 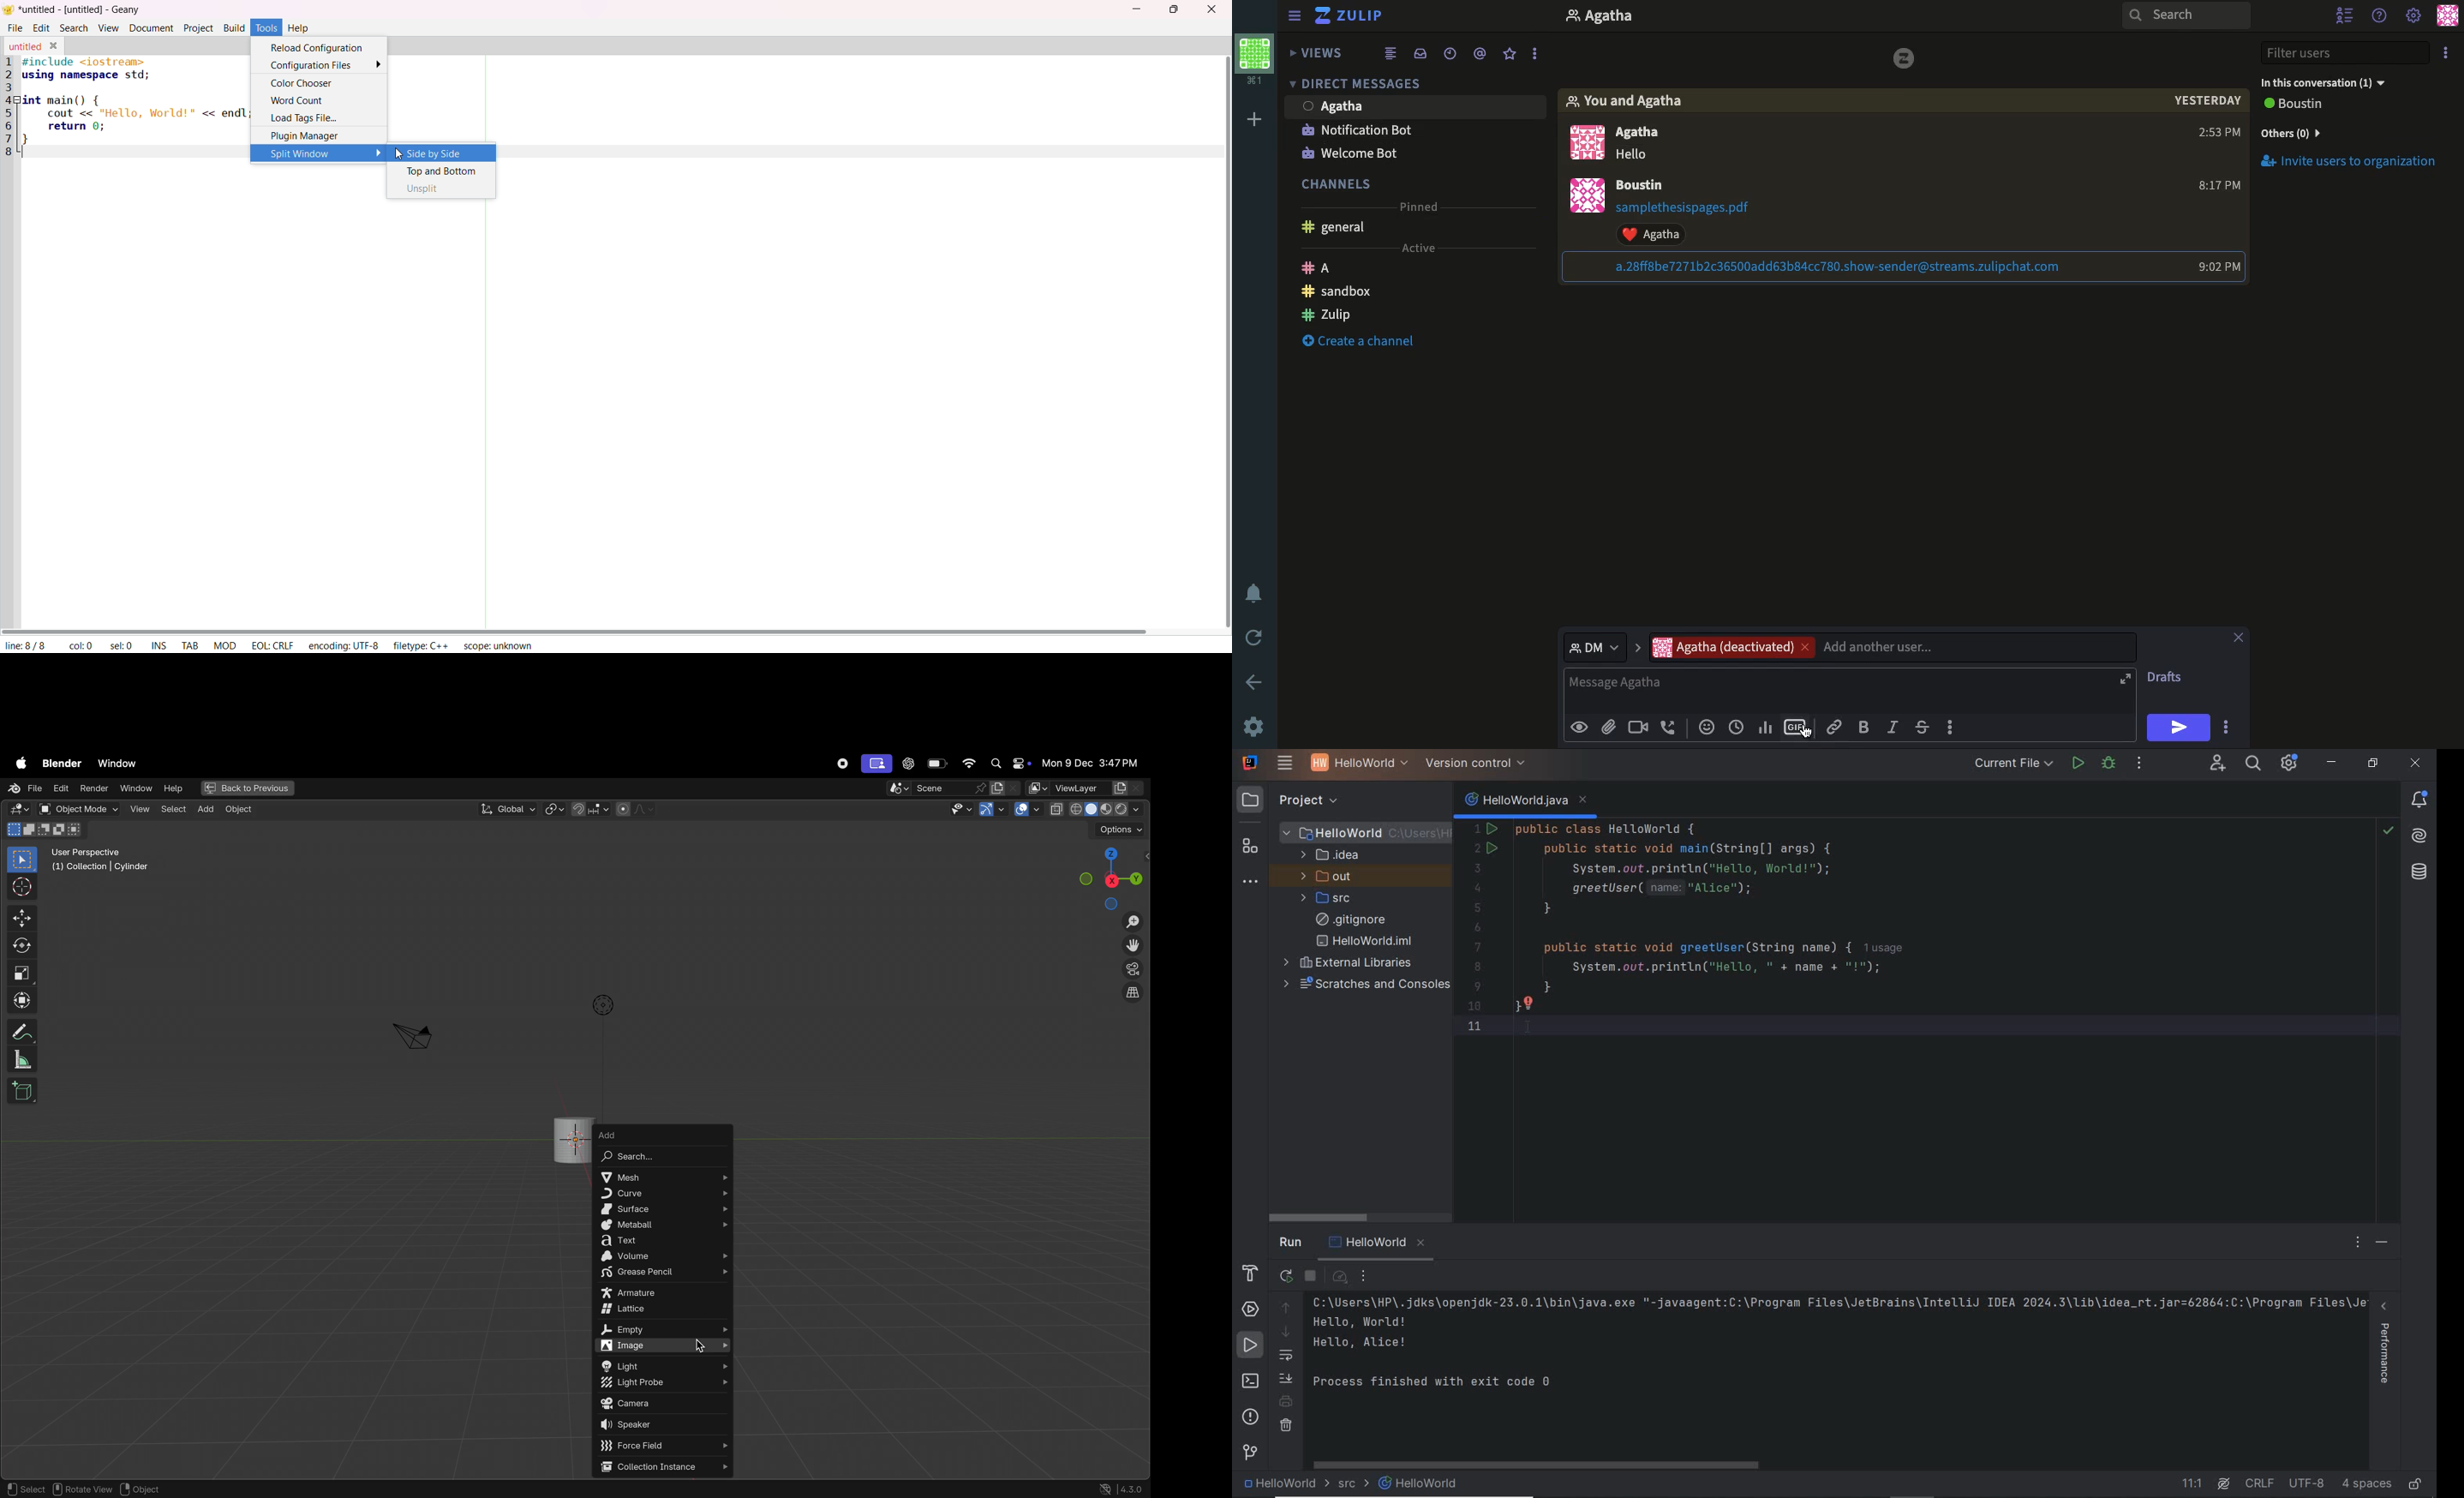 What do you see at coordinates (2414, 17) in the screenshot?
I see `Settings` at bounding box center [2414, 17].